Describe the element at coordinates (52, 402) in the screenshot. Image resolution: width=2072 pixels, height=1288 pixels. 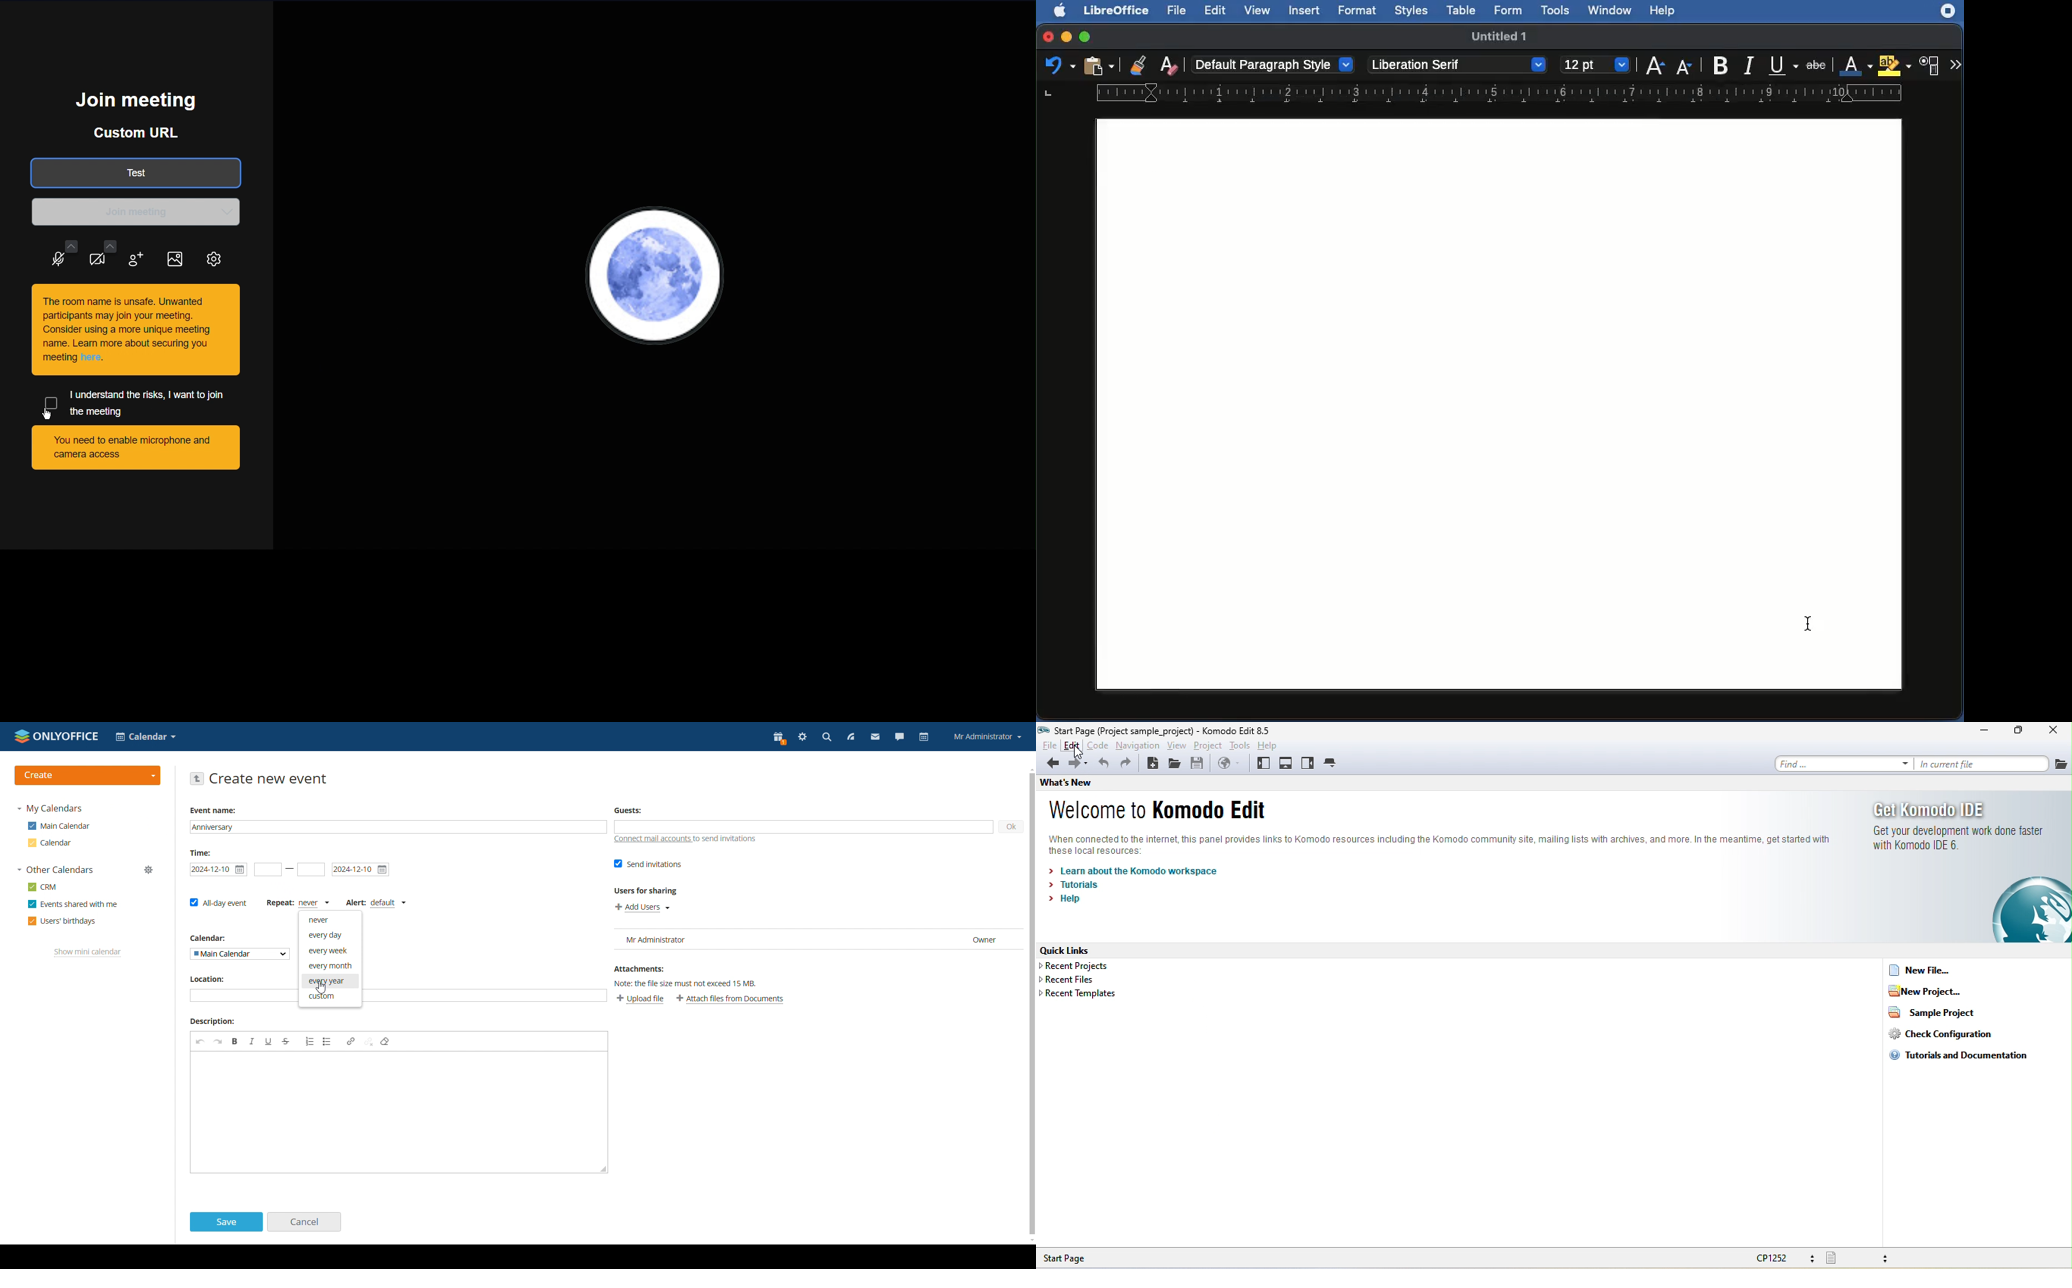
I see `Check button` at that location.